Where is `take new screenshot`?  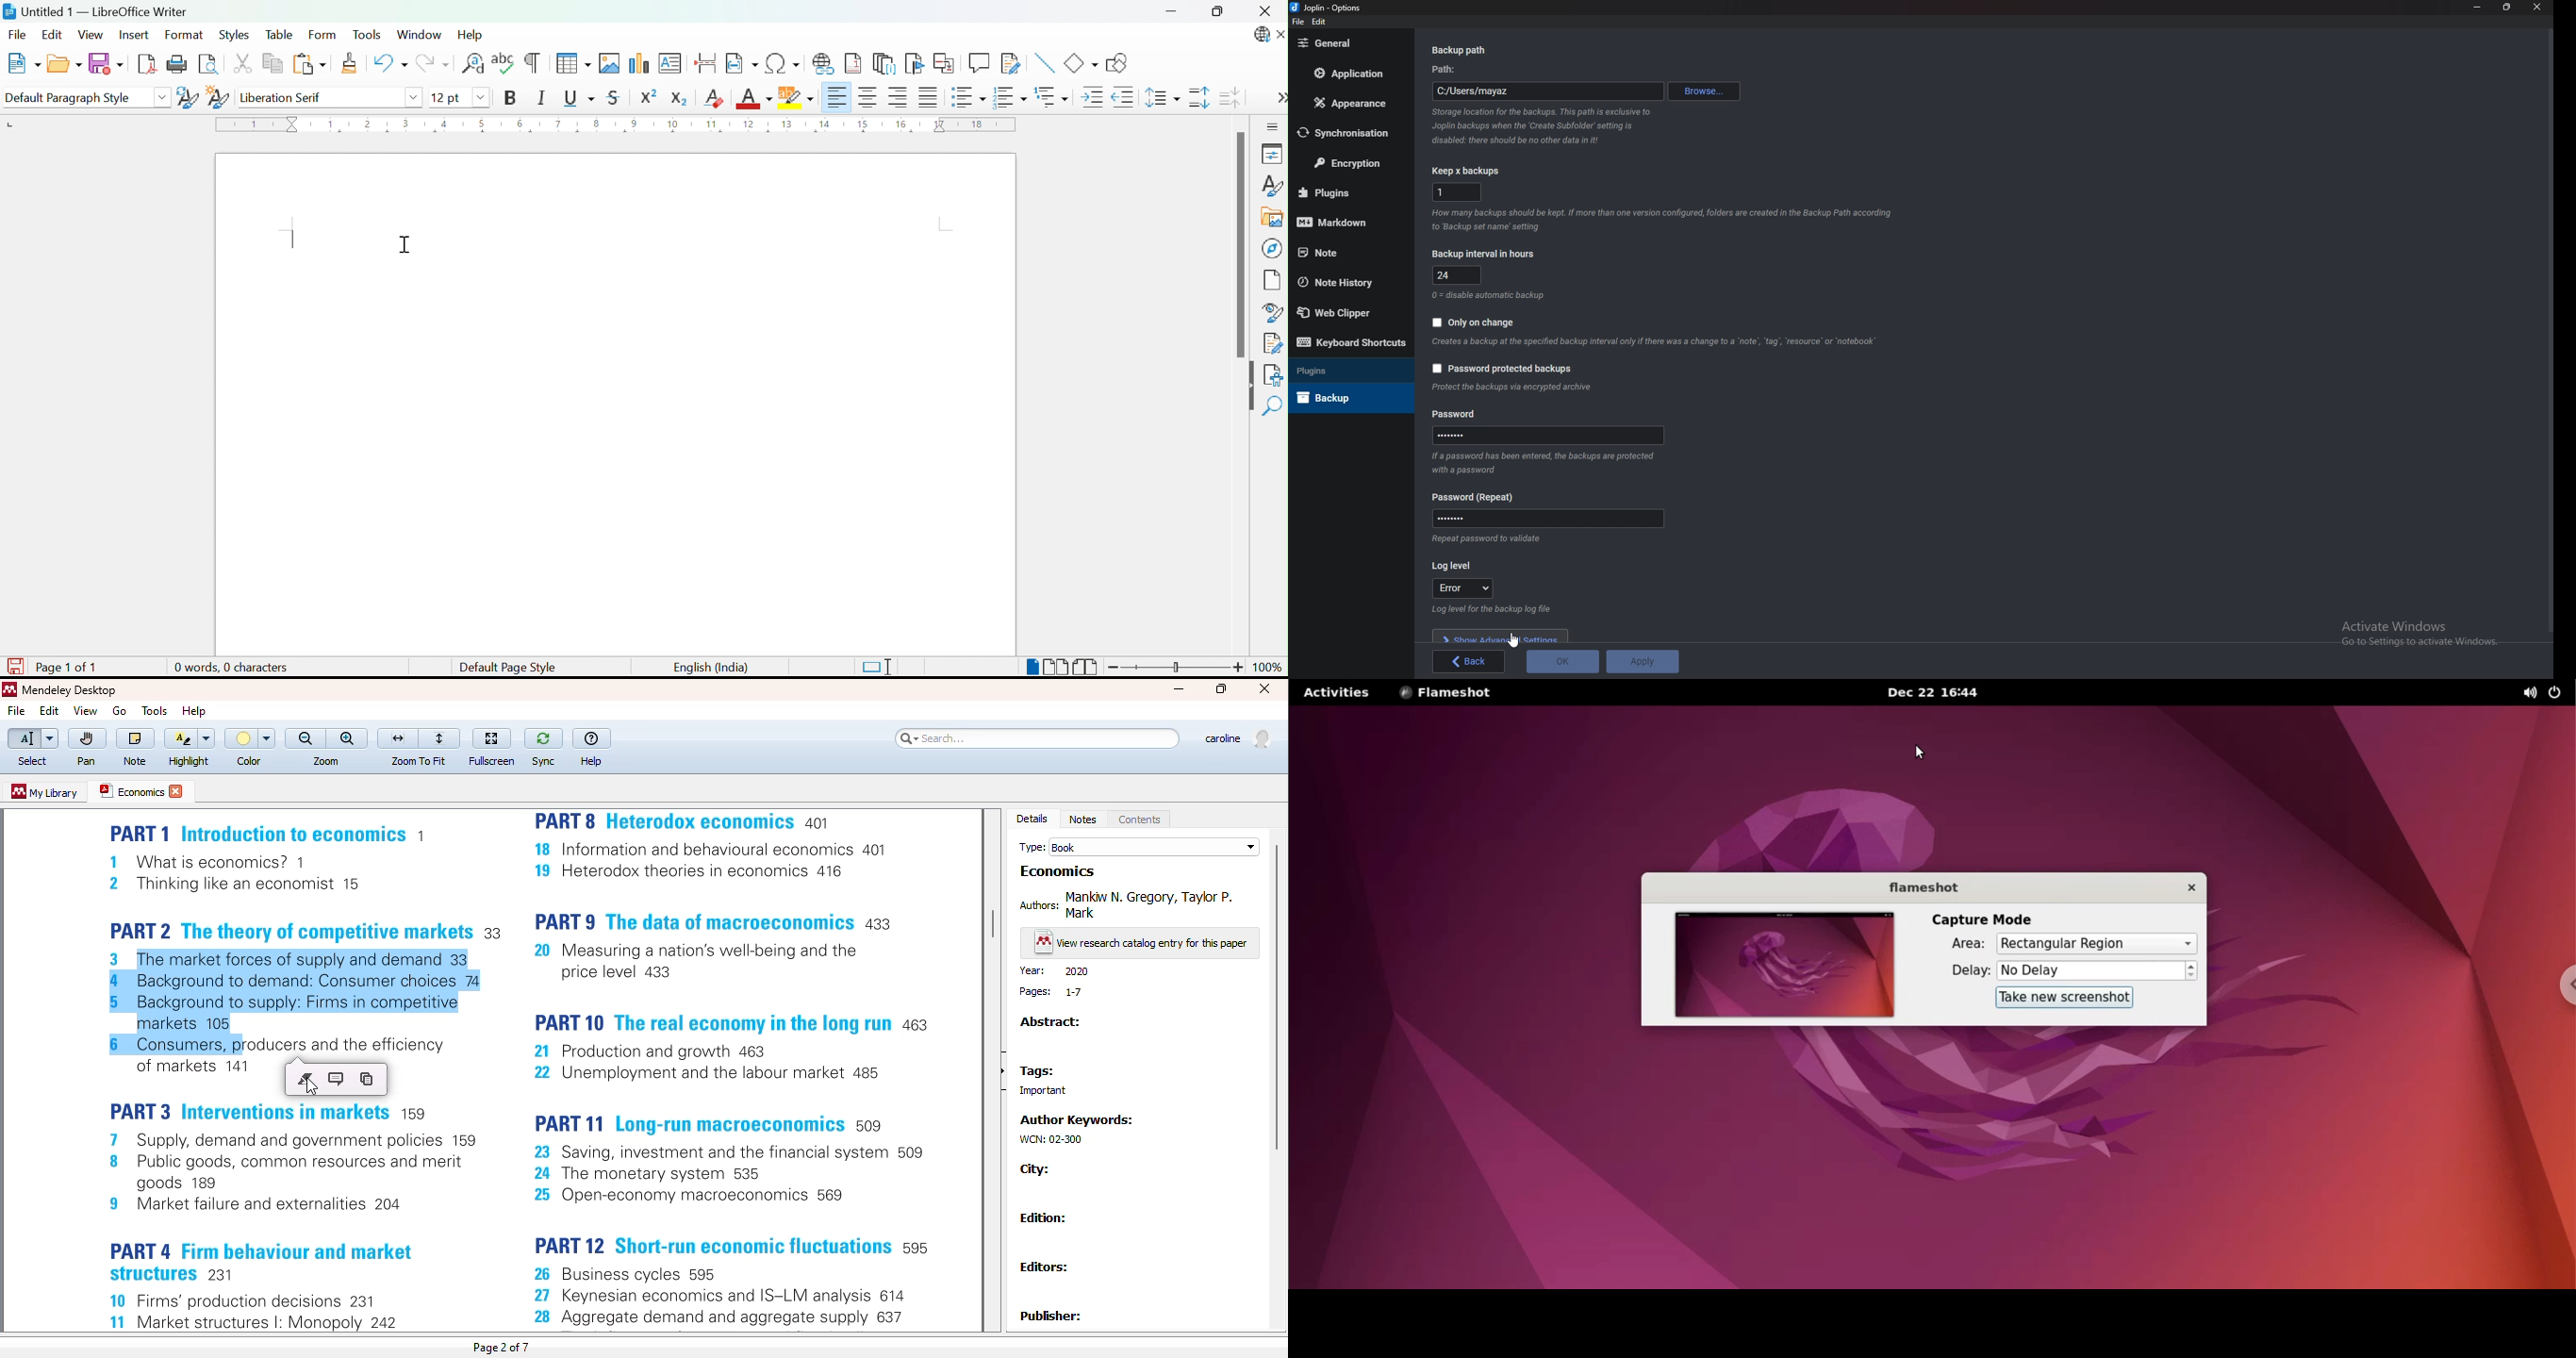 take new screenshot is located at coordinates (2065, 998).